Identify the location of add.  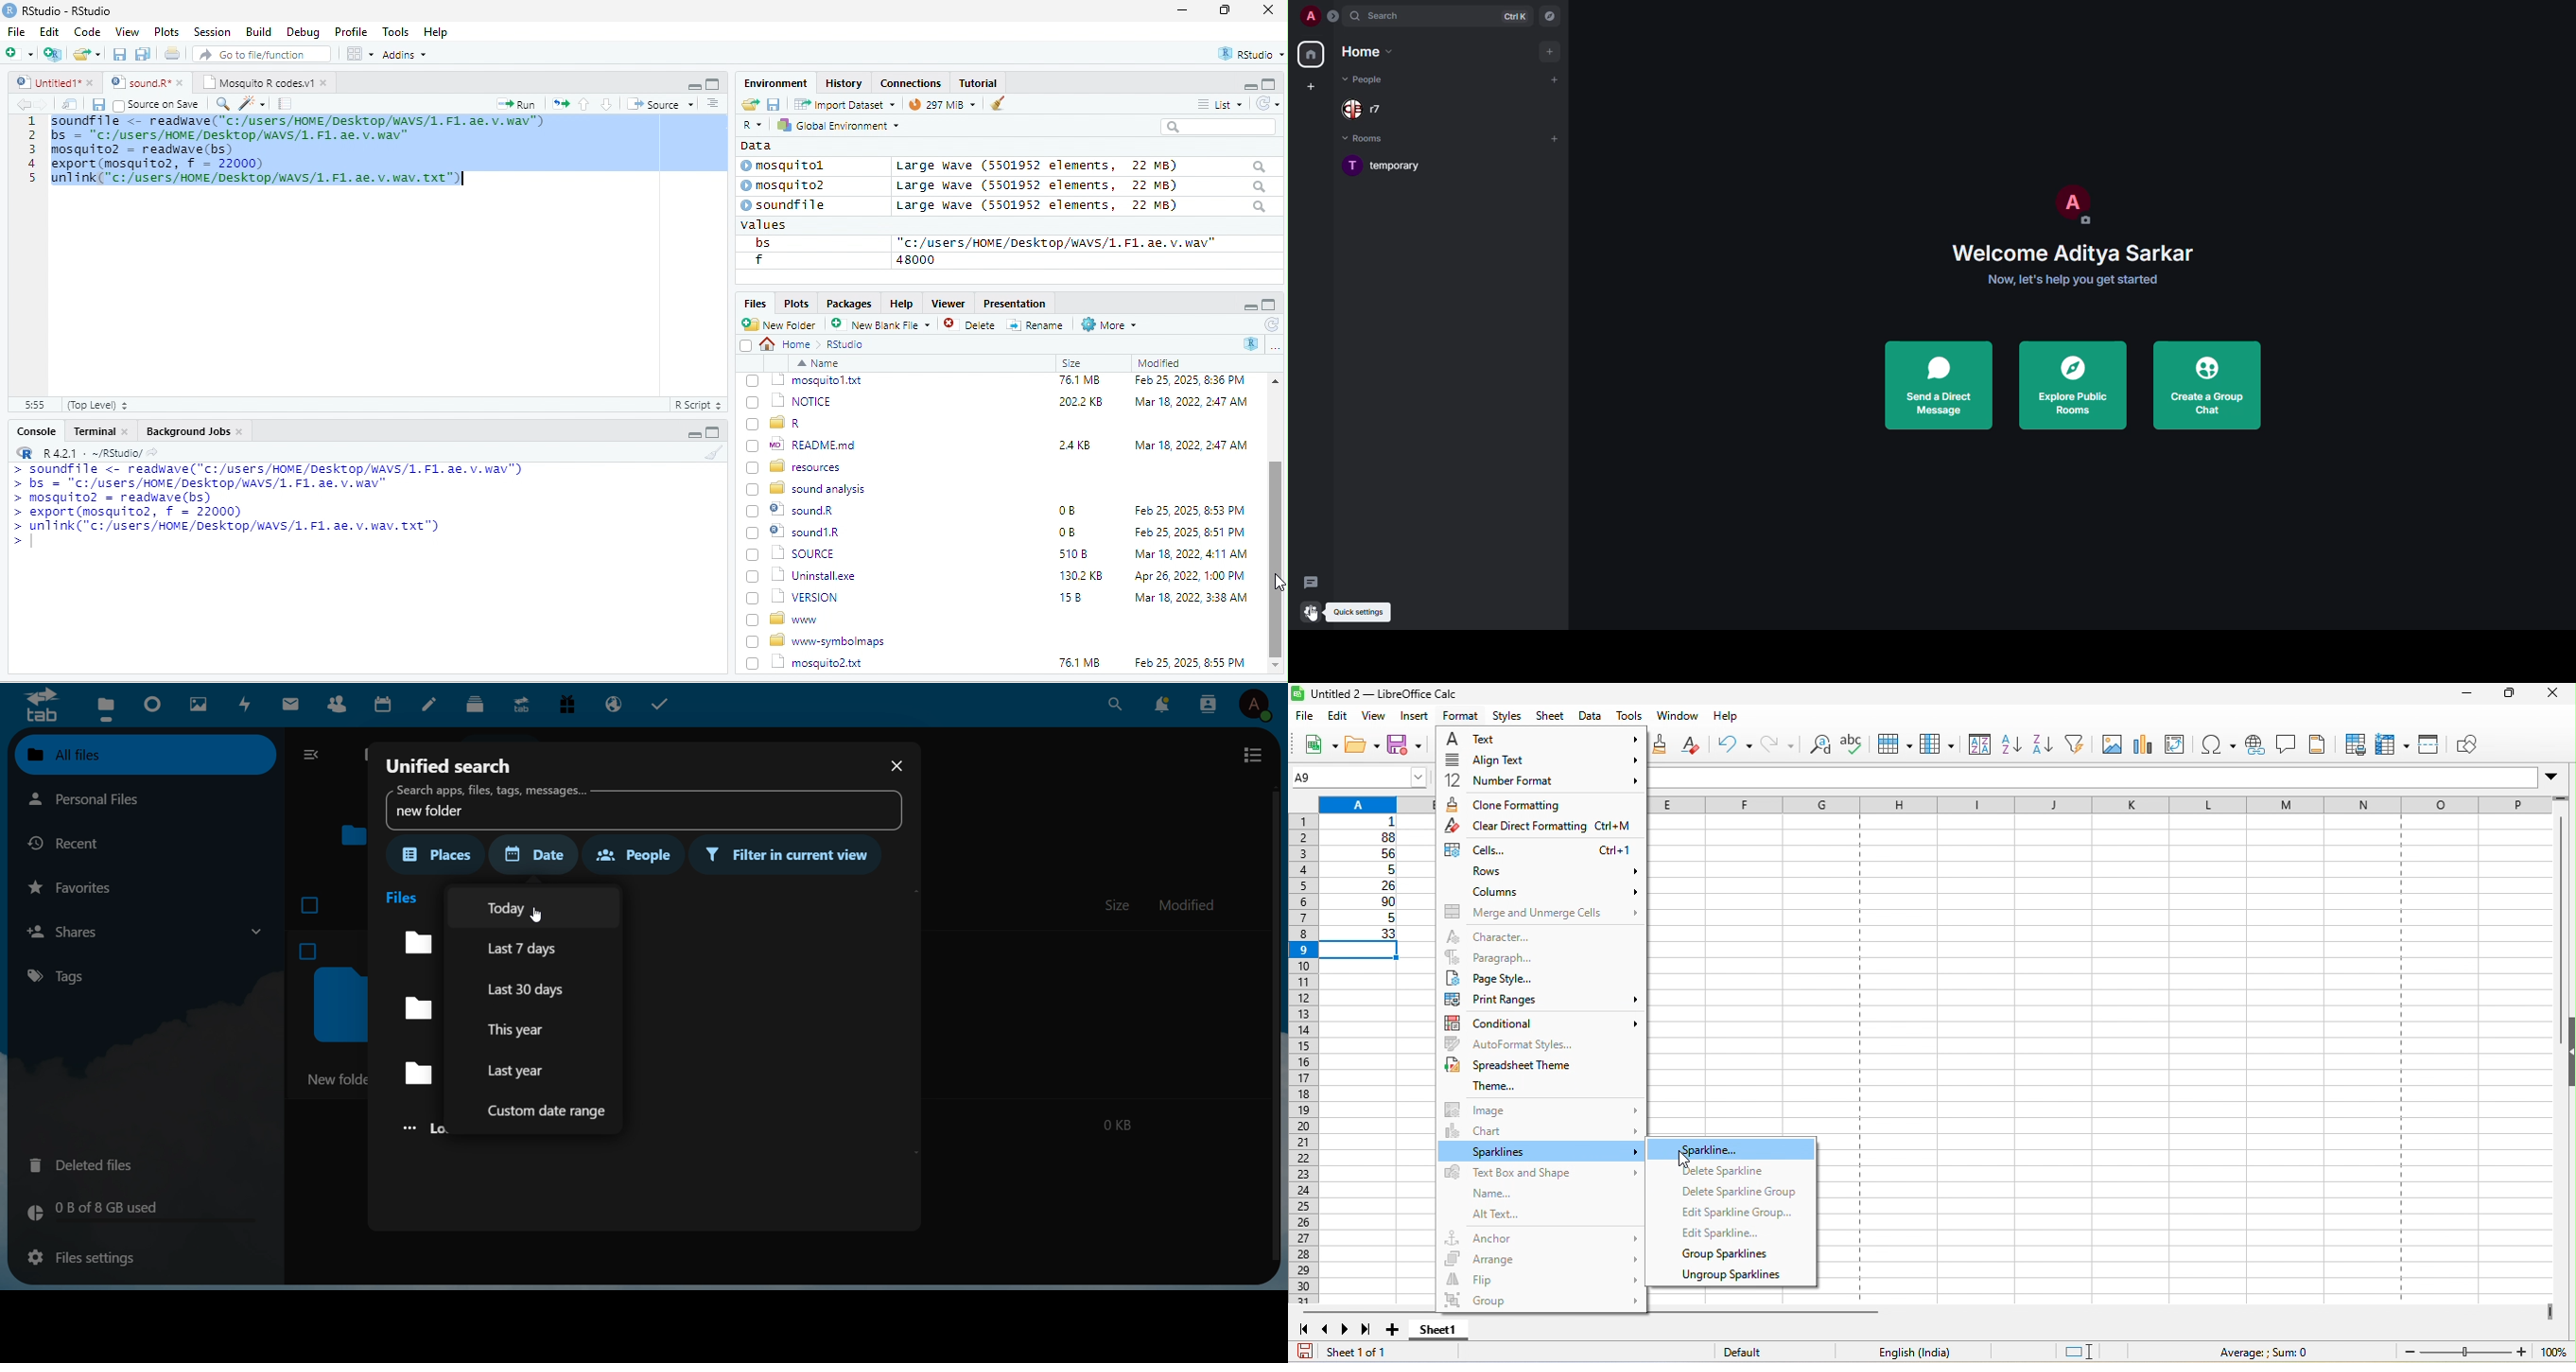
(1550, 50).